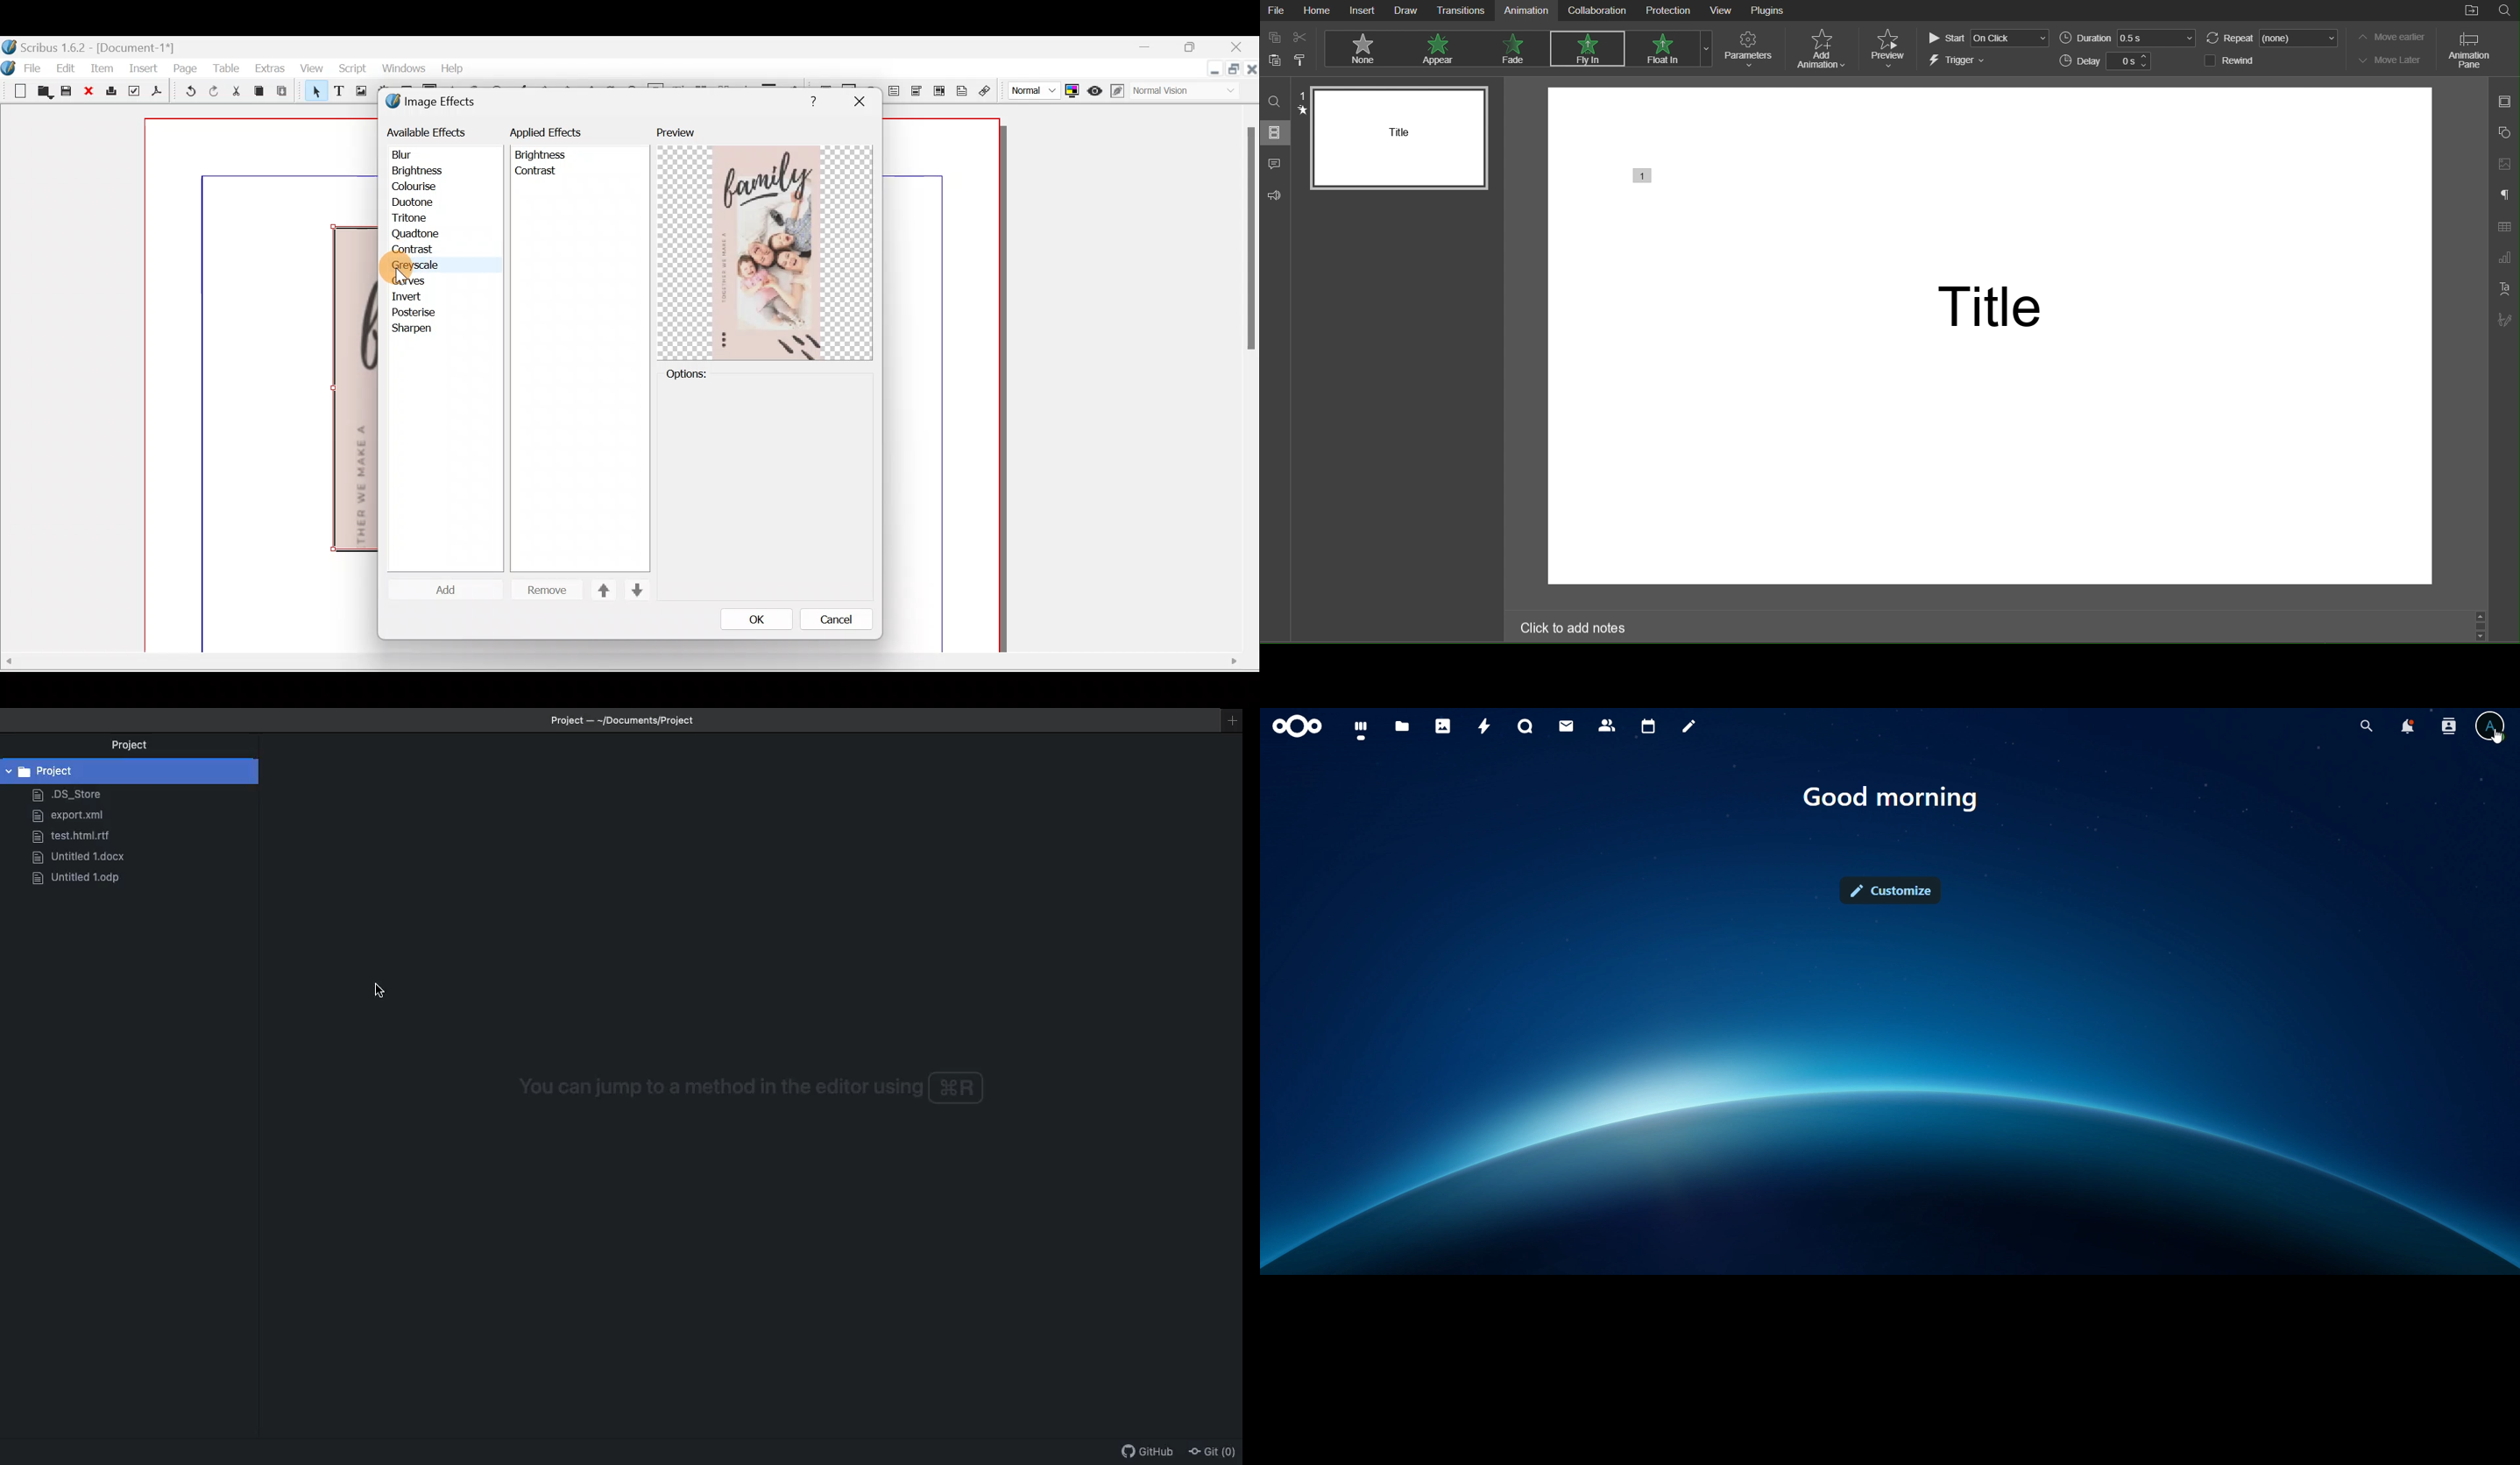  Describe the element at coordinates (15, 92) in the screenshot. I see `New` at that location.